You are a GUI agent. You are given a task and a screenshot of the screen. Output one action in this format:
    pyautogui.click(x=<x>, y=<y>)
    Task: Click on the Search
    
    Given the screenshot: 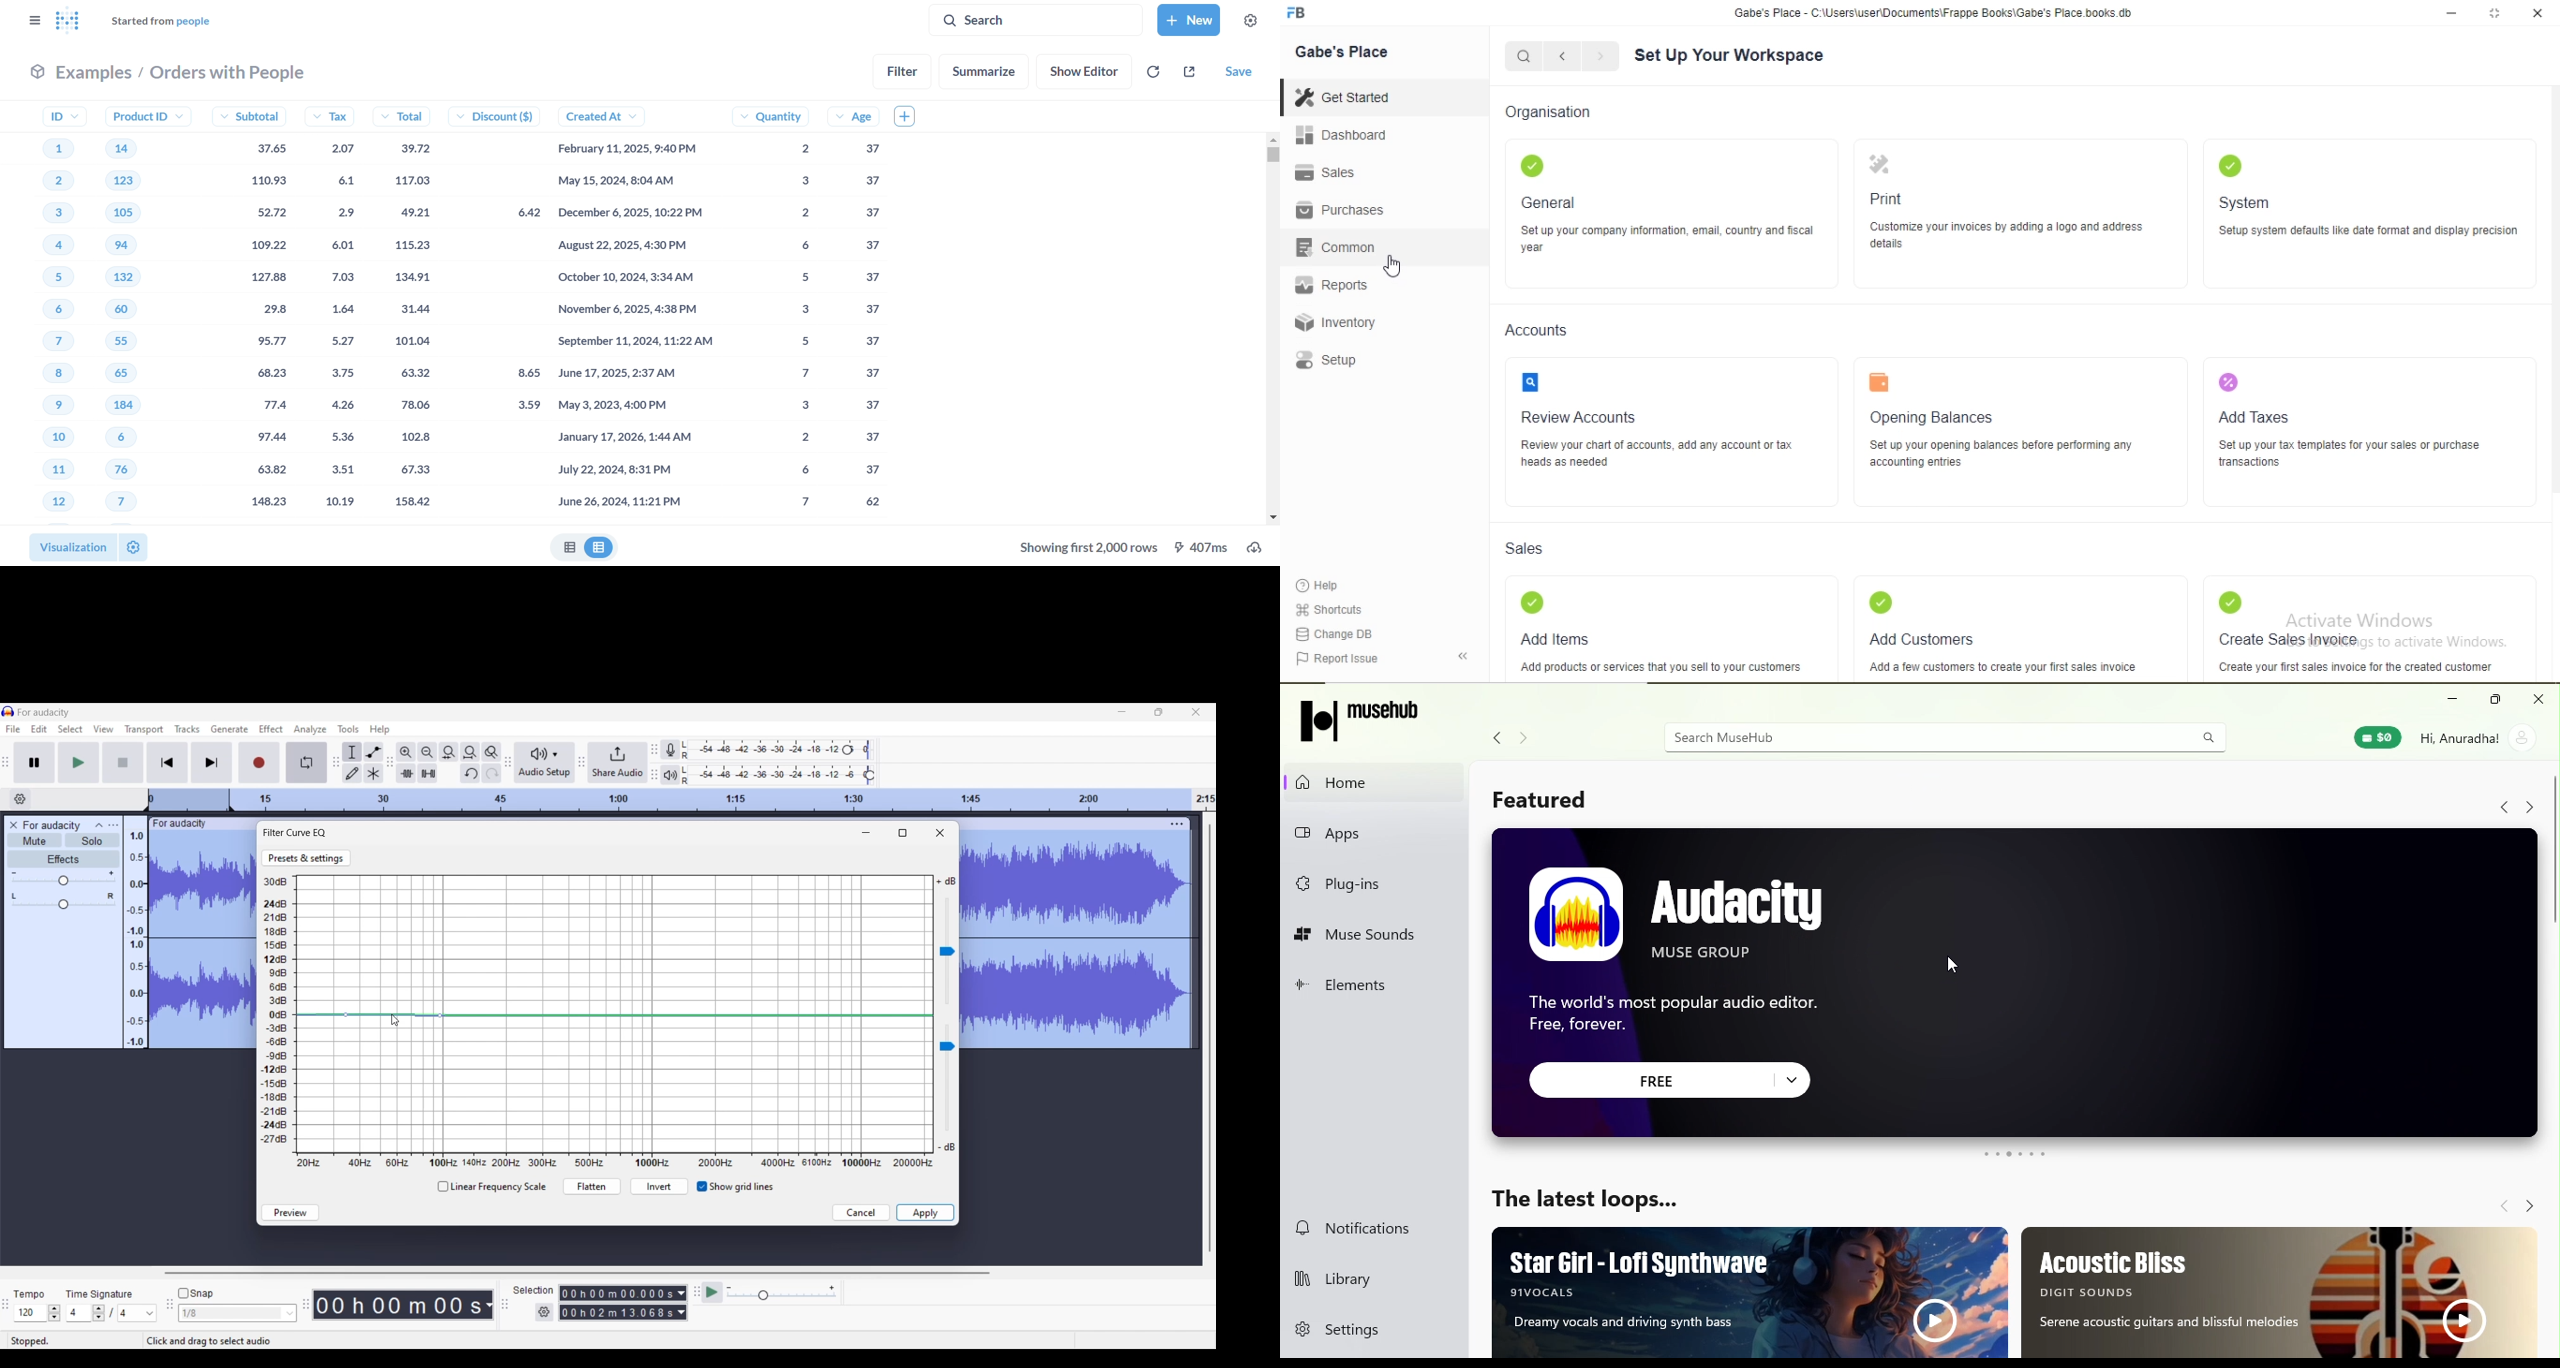 What is the action you would take?
    pyautogui.click(x=1522, y=57)
    